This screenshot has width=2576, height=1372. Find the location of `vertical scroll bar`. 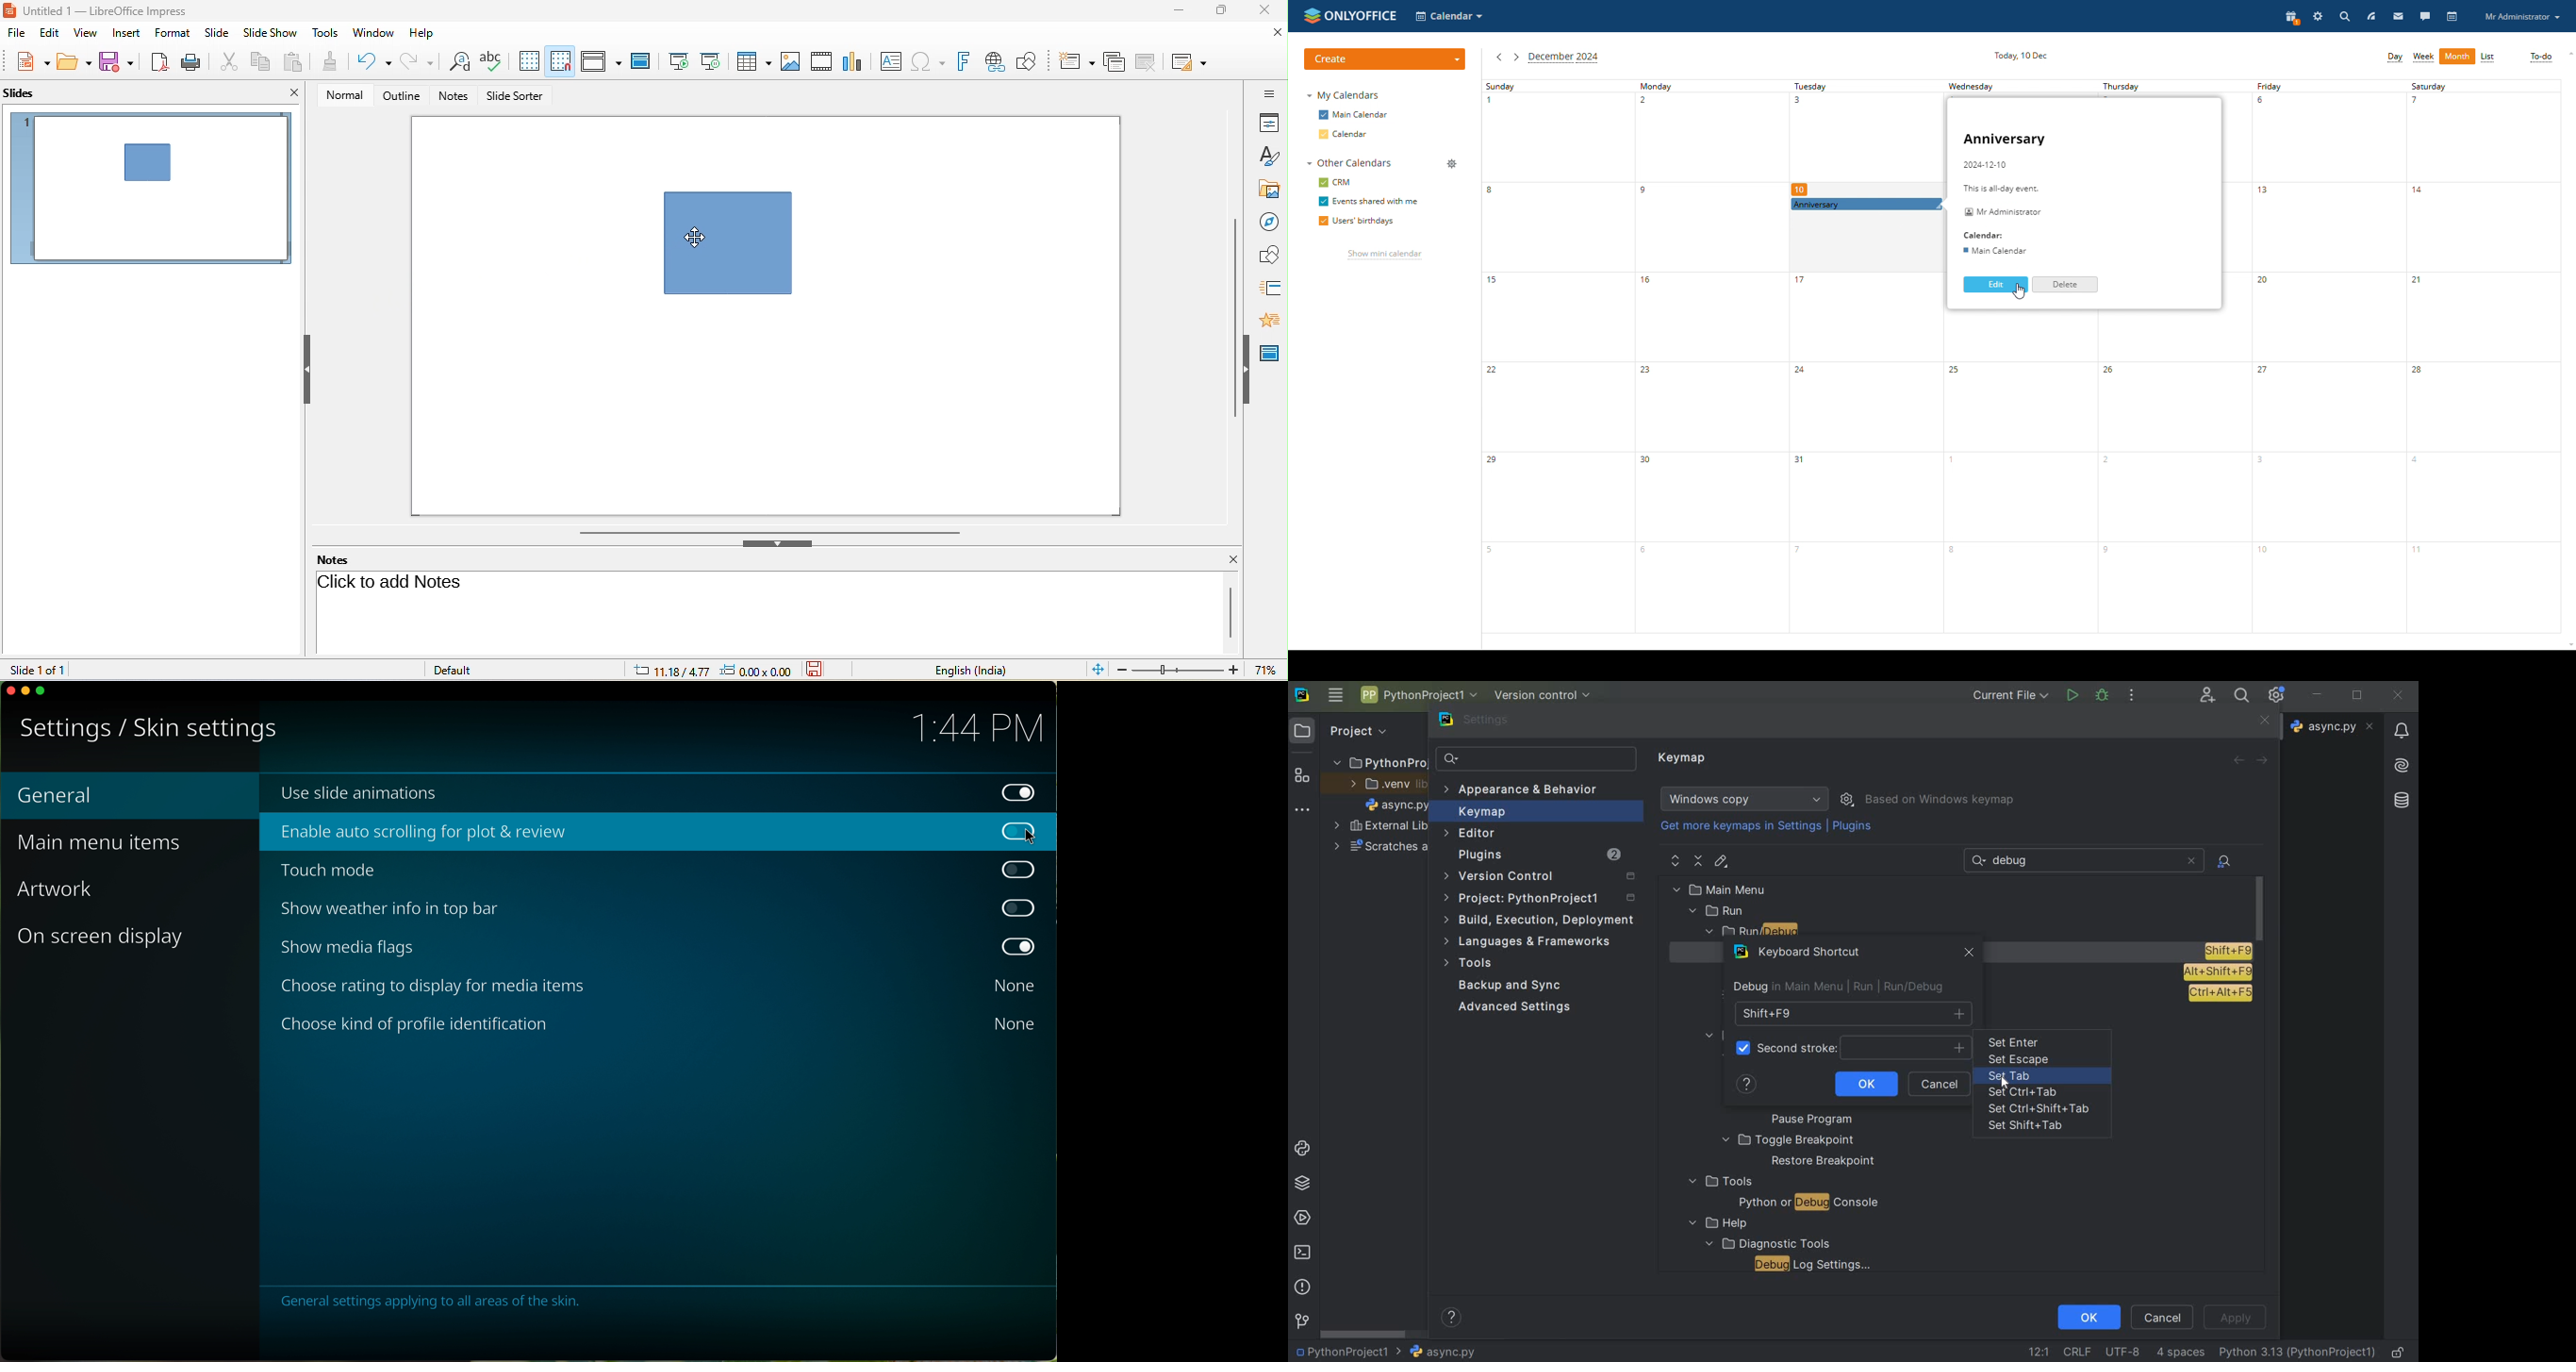

vertical scroll bar is located at coordinates (1233, 319).